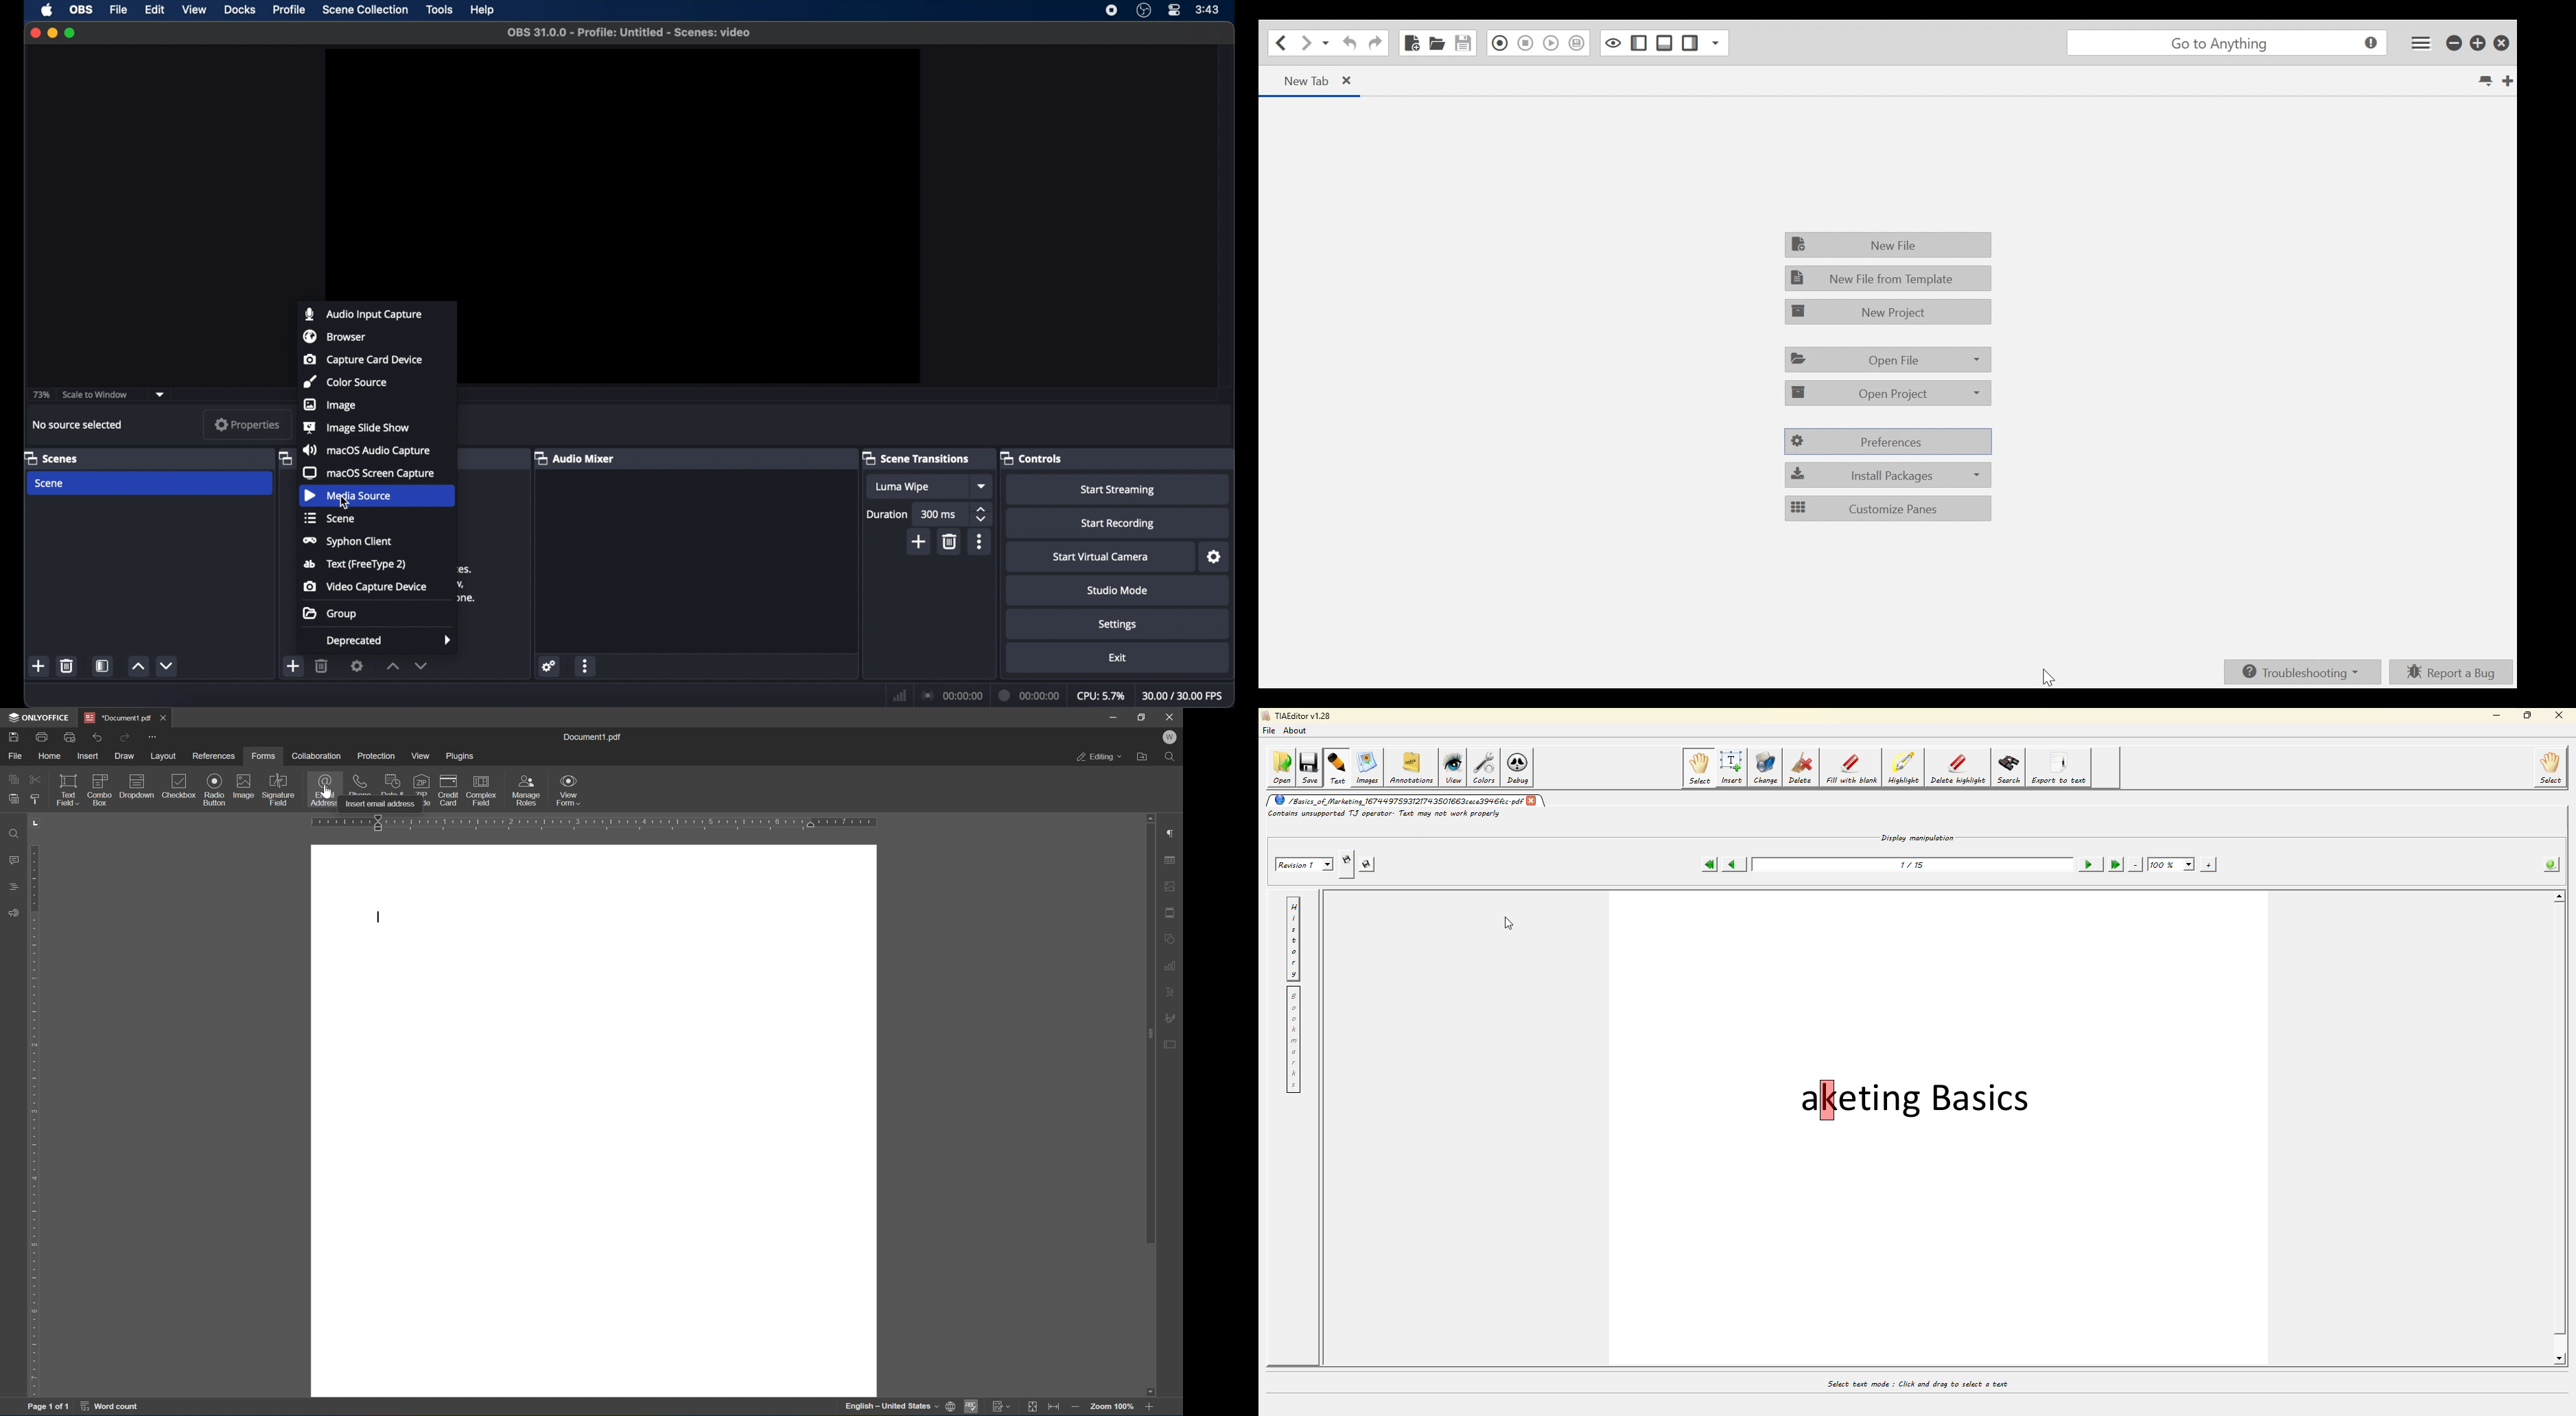  What do you see at coordinates (323, 665) in the screenshot?
I see `delete` at bounding box center [323, 665].